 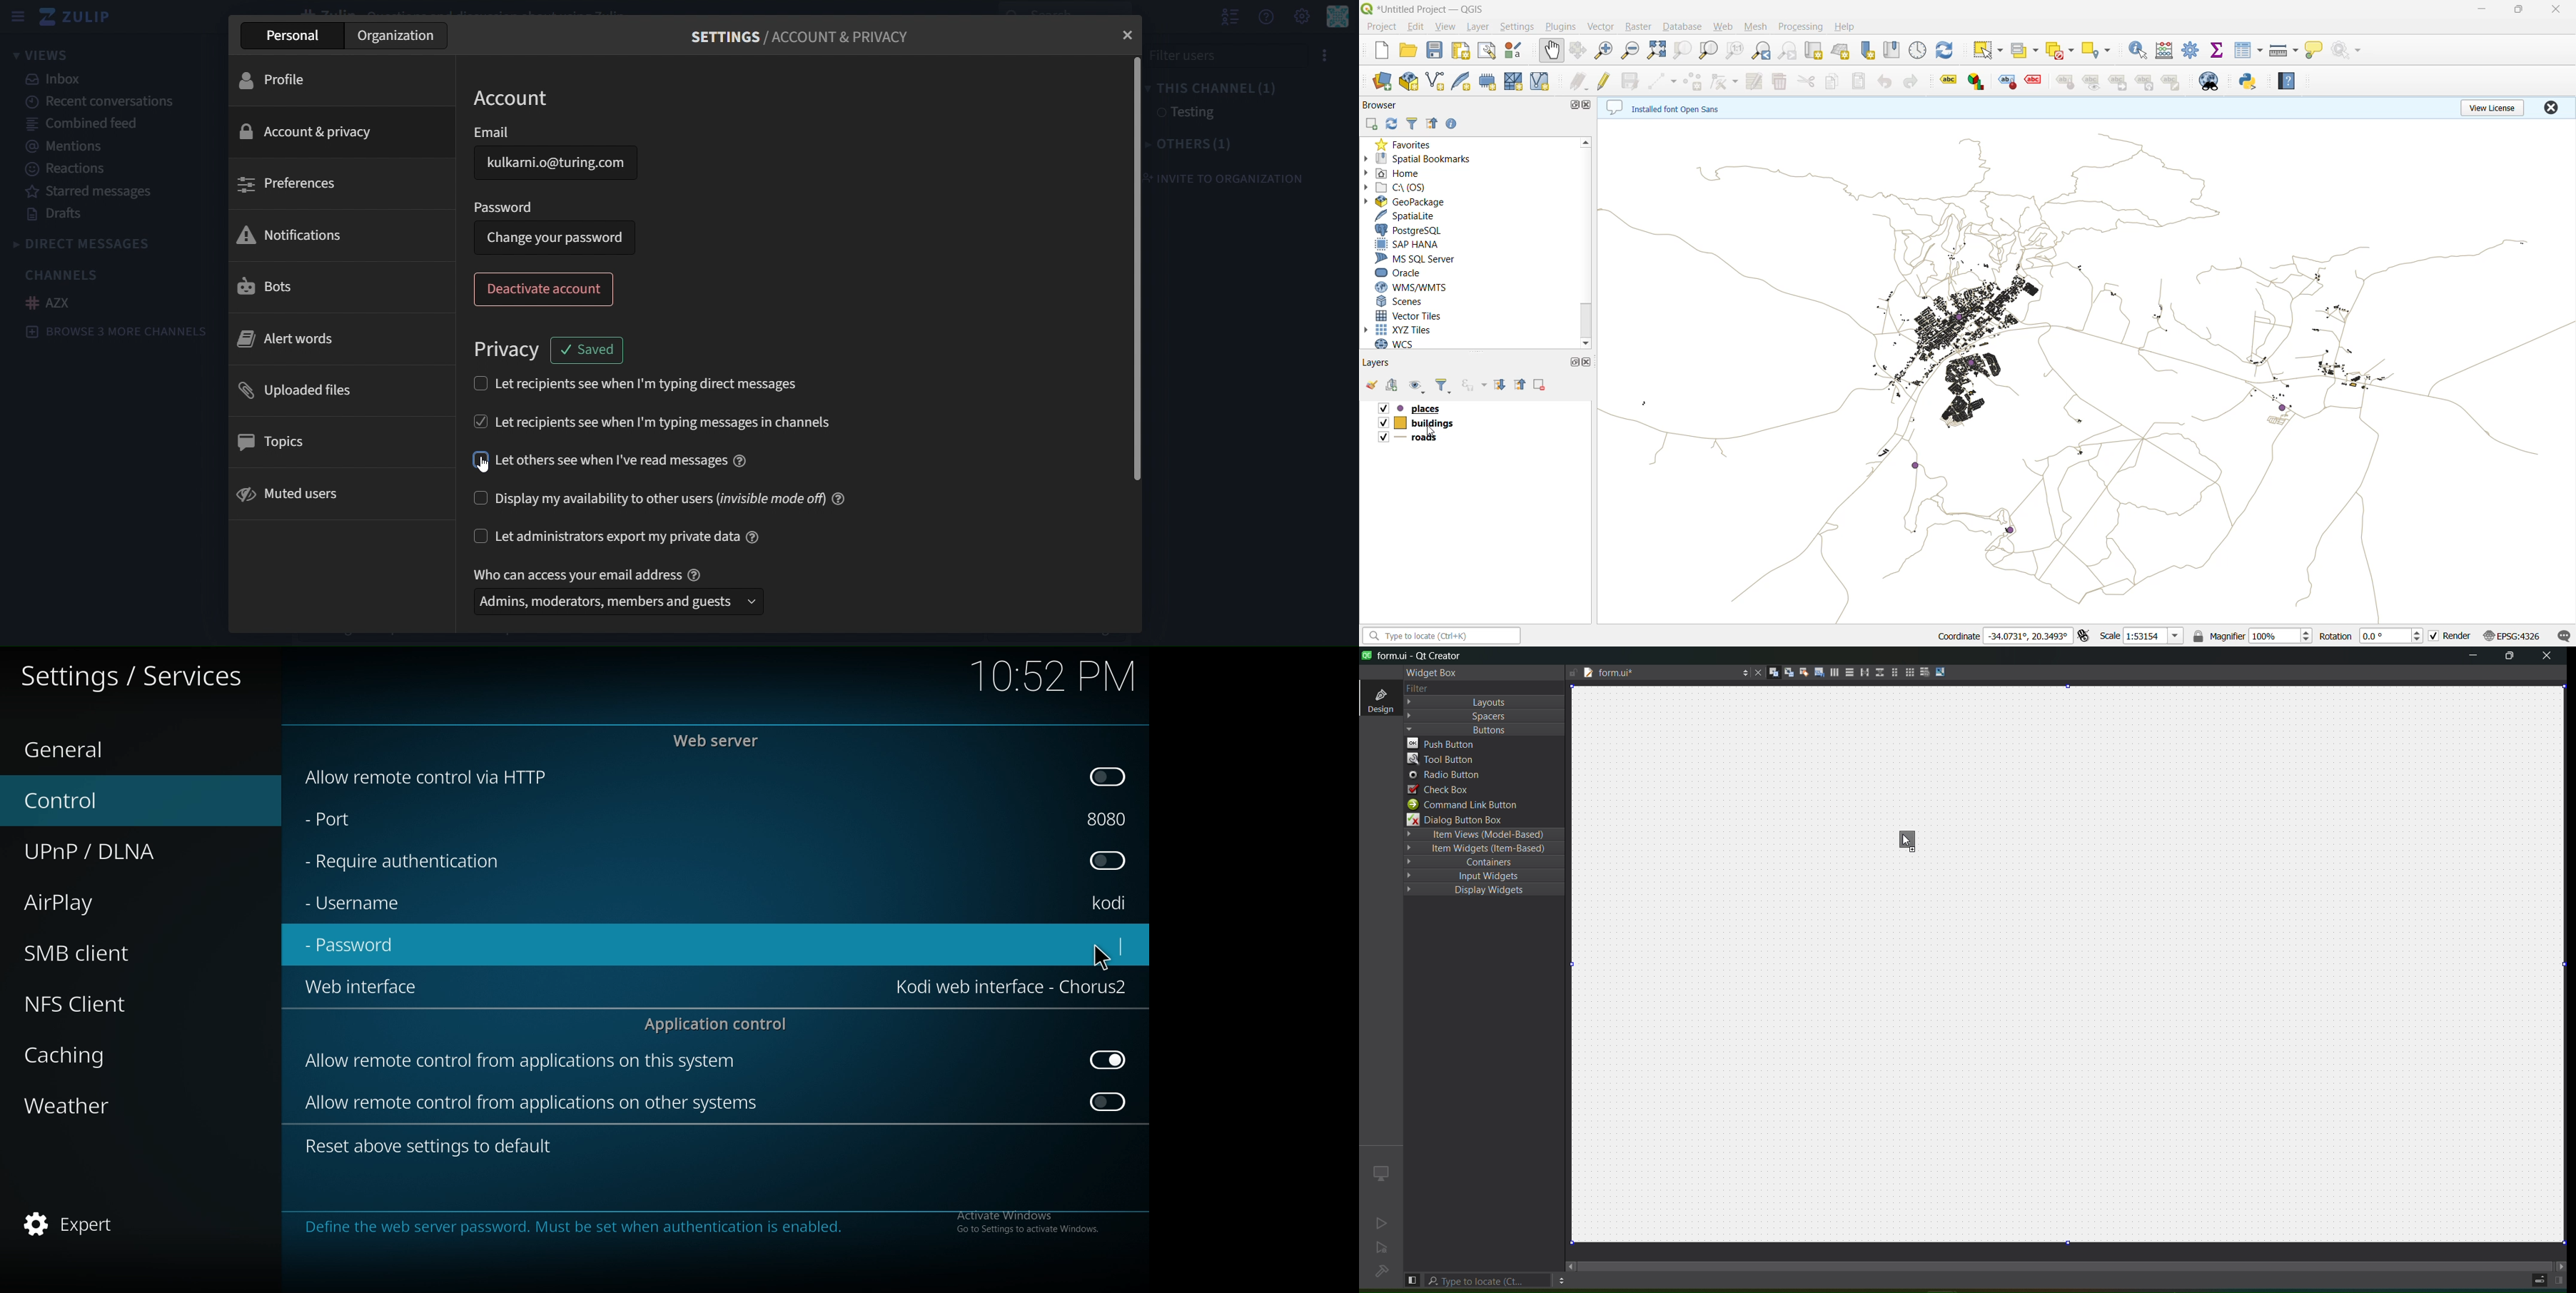 What do you see at coordinates (54, 303) in the screenshot?
I see `AZX` at bounding box center [54, 303].